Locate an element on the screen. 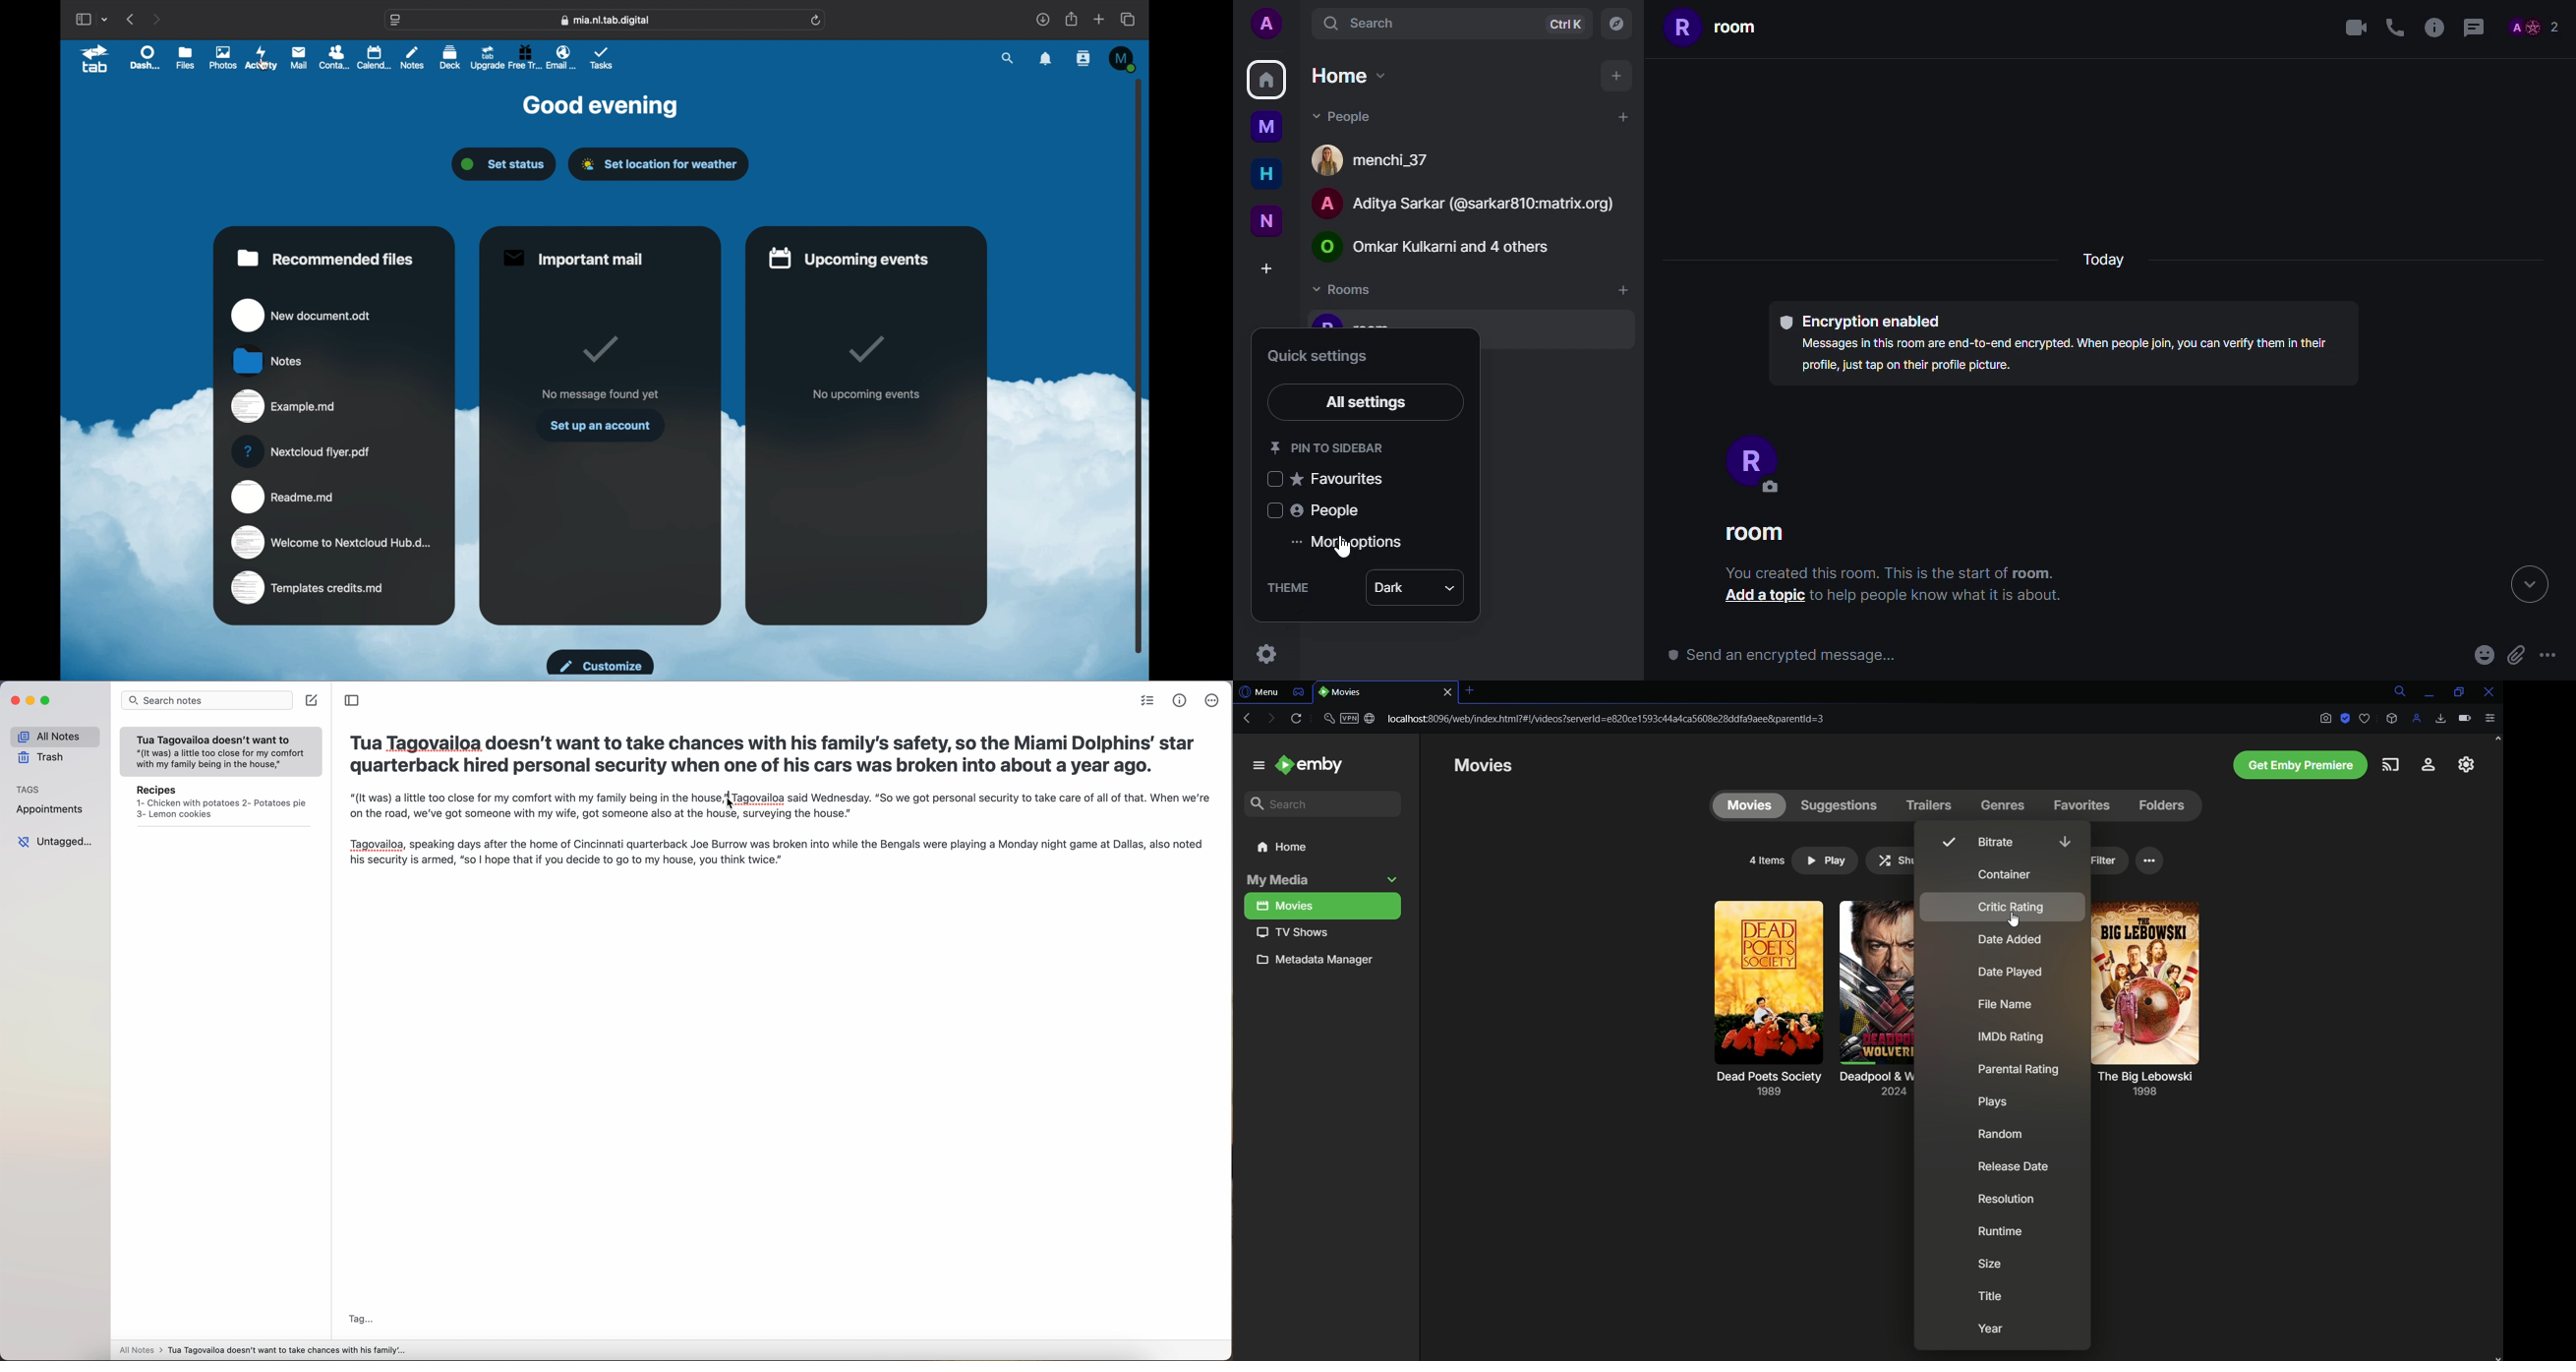 Image resolution: width=2576 pixels, height=1372 pixels. scroll box is located at coordinates (1140, 365).